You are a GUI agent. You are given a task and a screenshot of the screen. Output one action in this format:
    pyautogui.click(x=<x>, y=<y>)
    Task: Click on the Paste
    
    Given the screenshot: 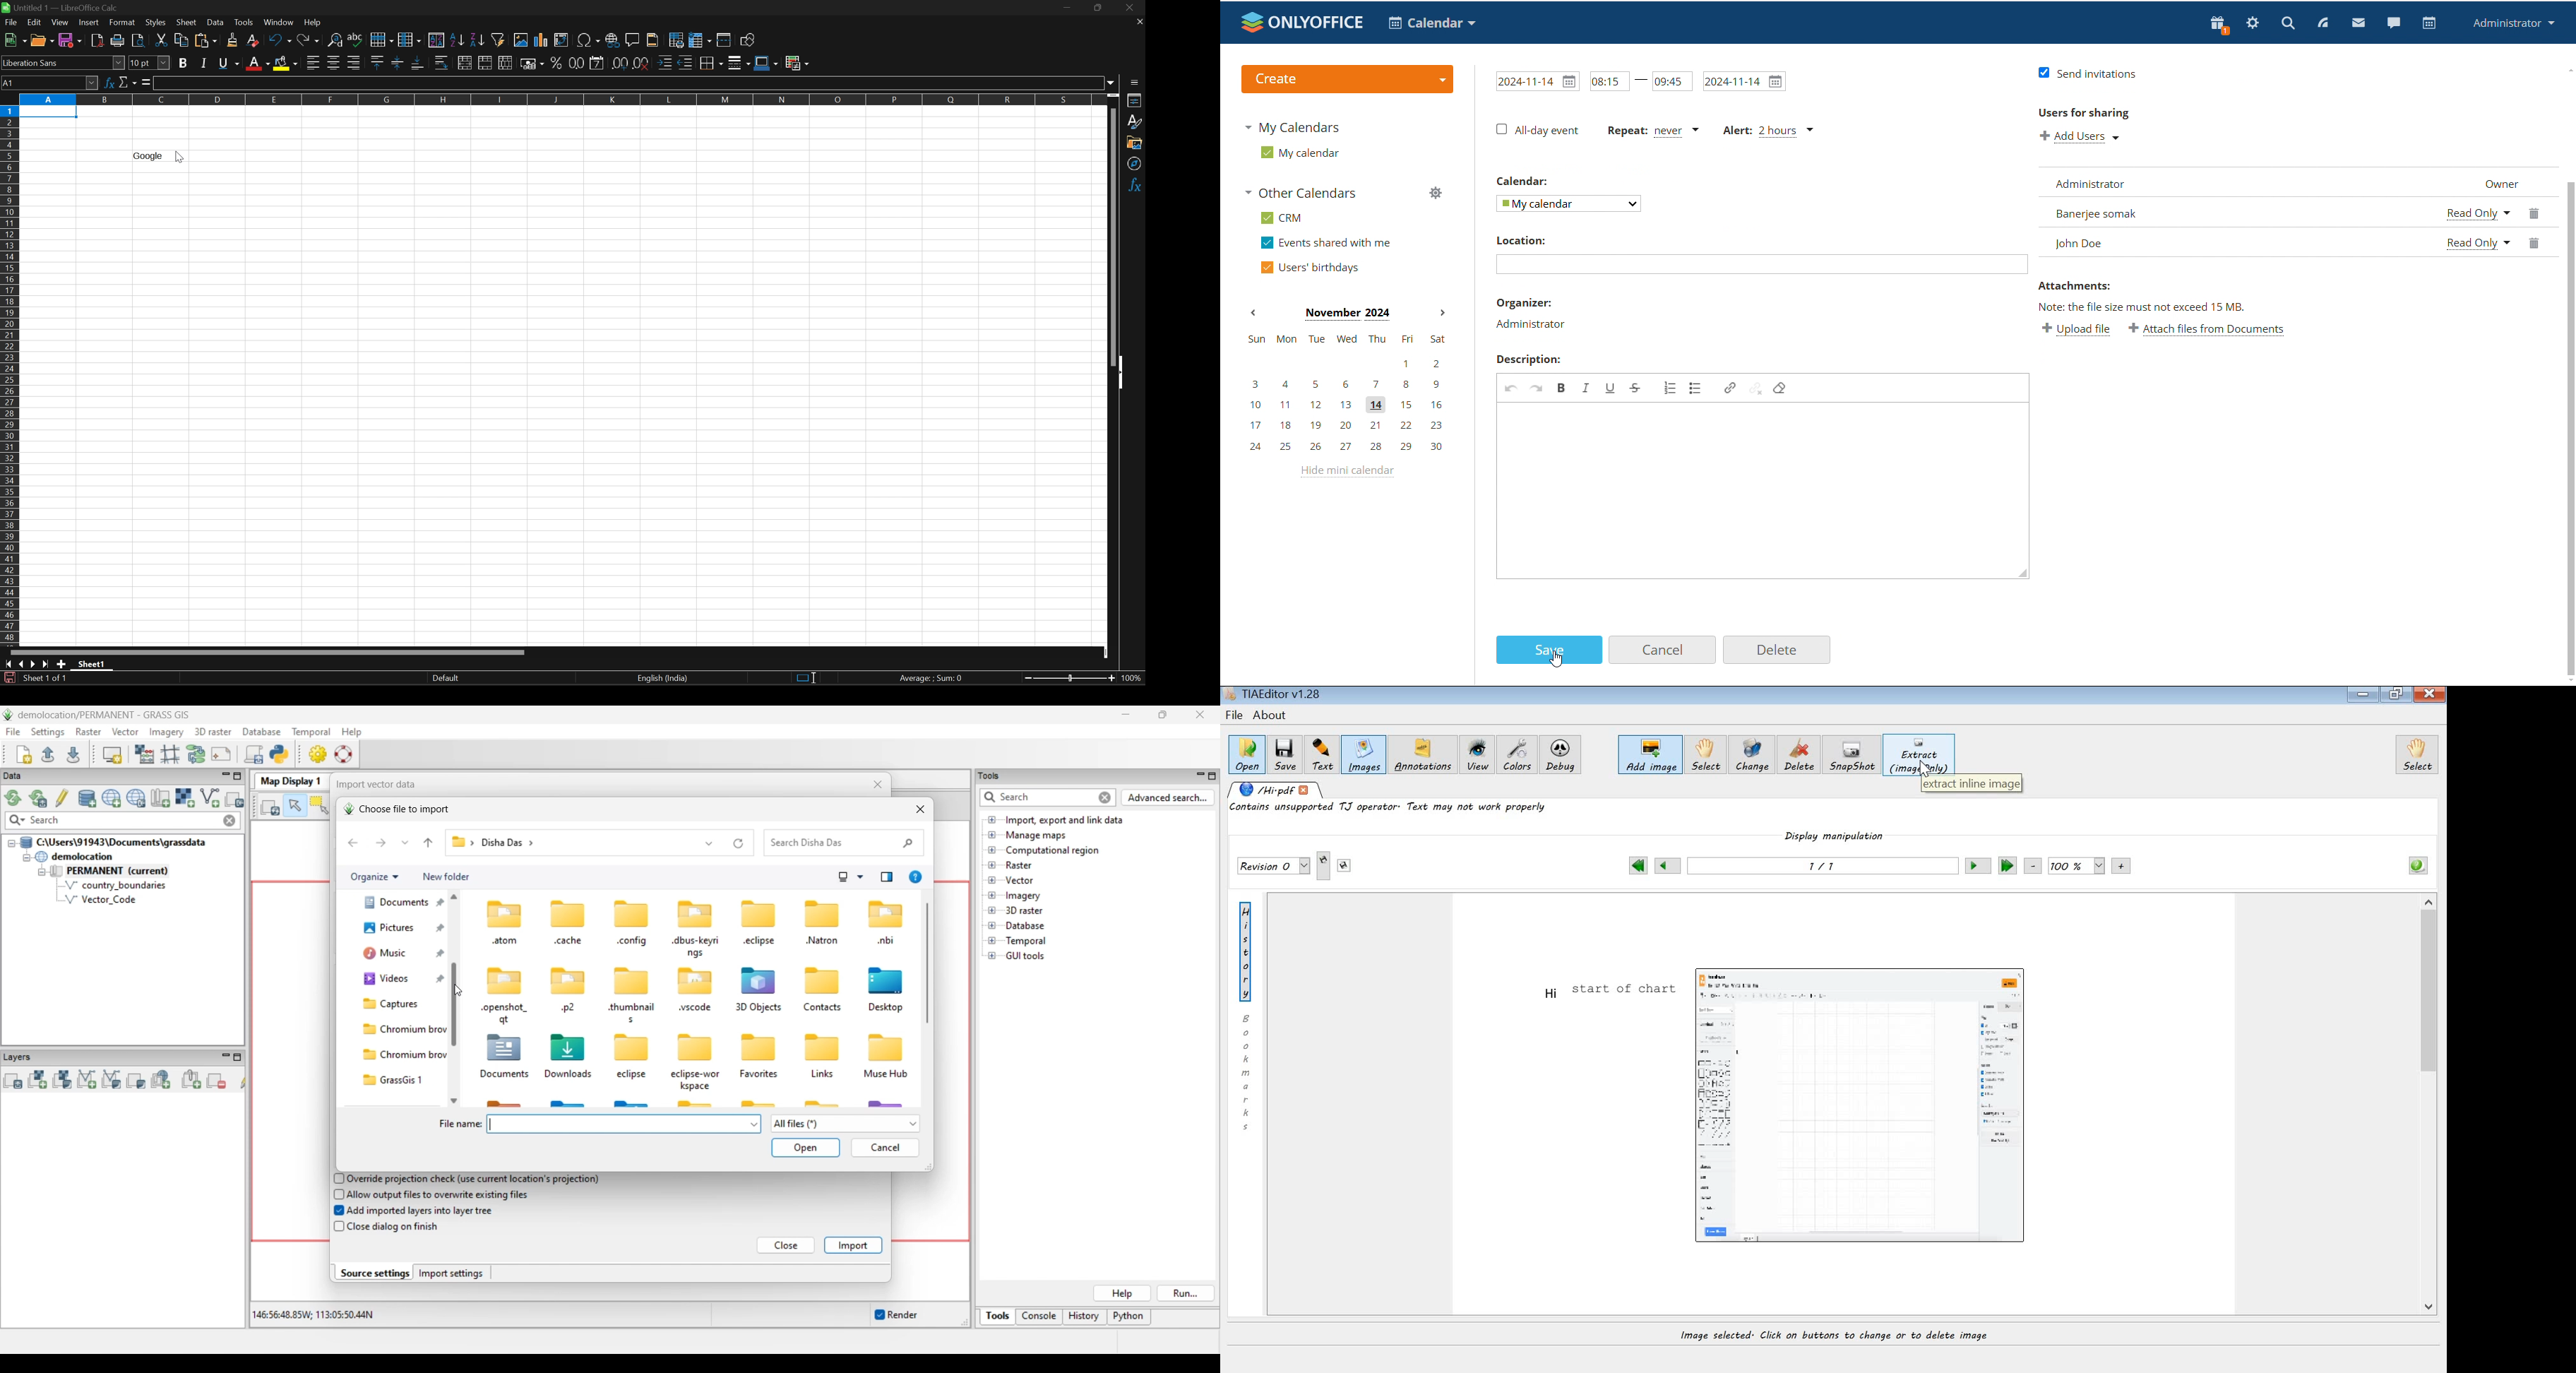 What is the action you would take?
    pyautogui.click(x=205, y=41)
    